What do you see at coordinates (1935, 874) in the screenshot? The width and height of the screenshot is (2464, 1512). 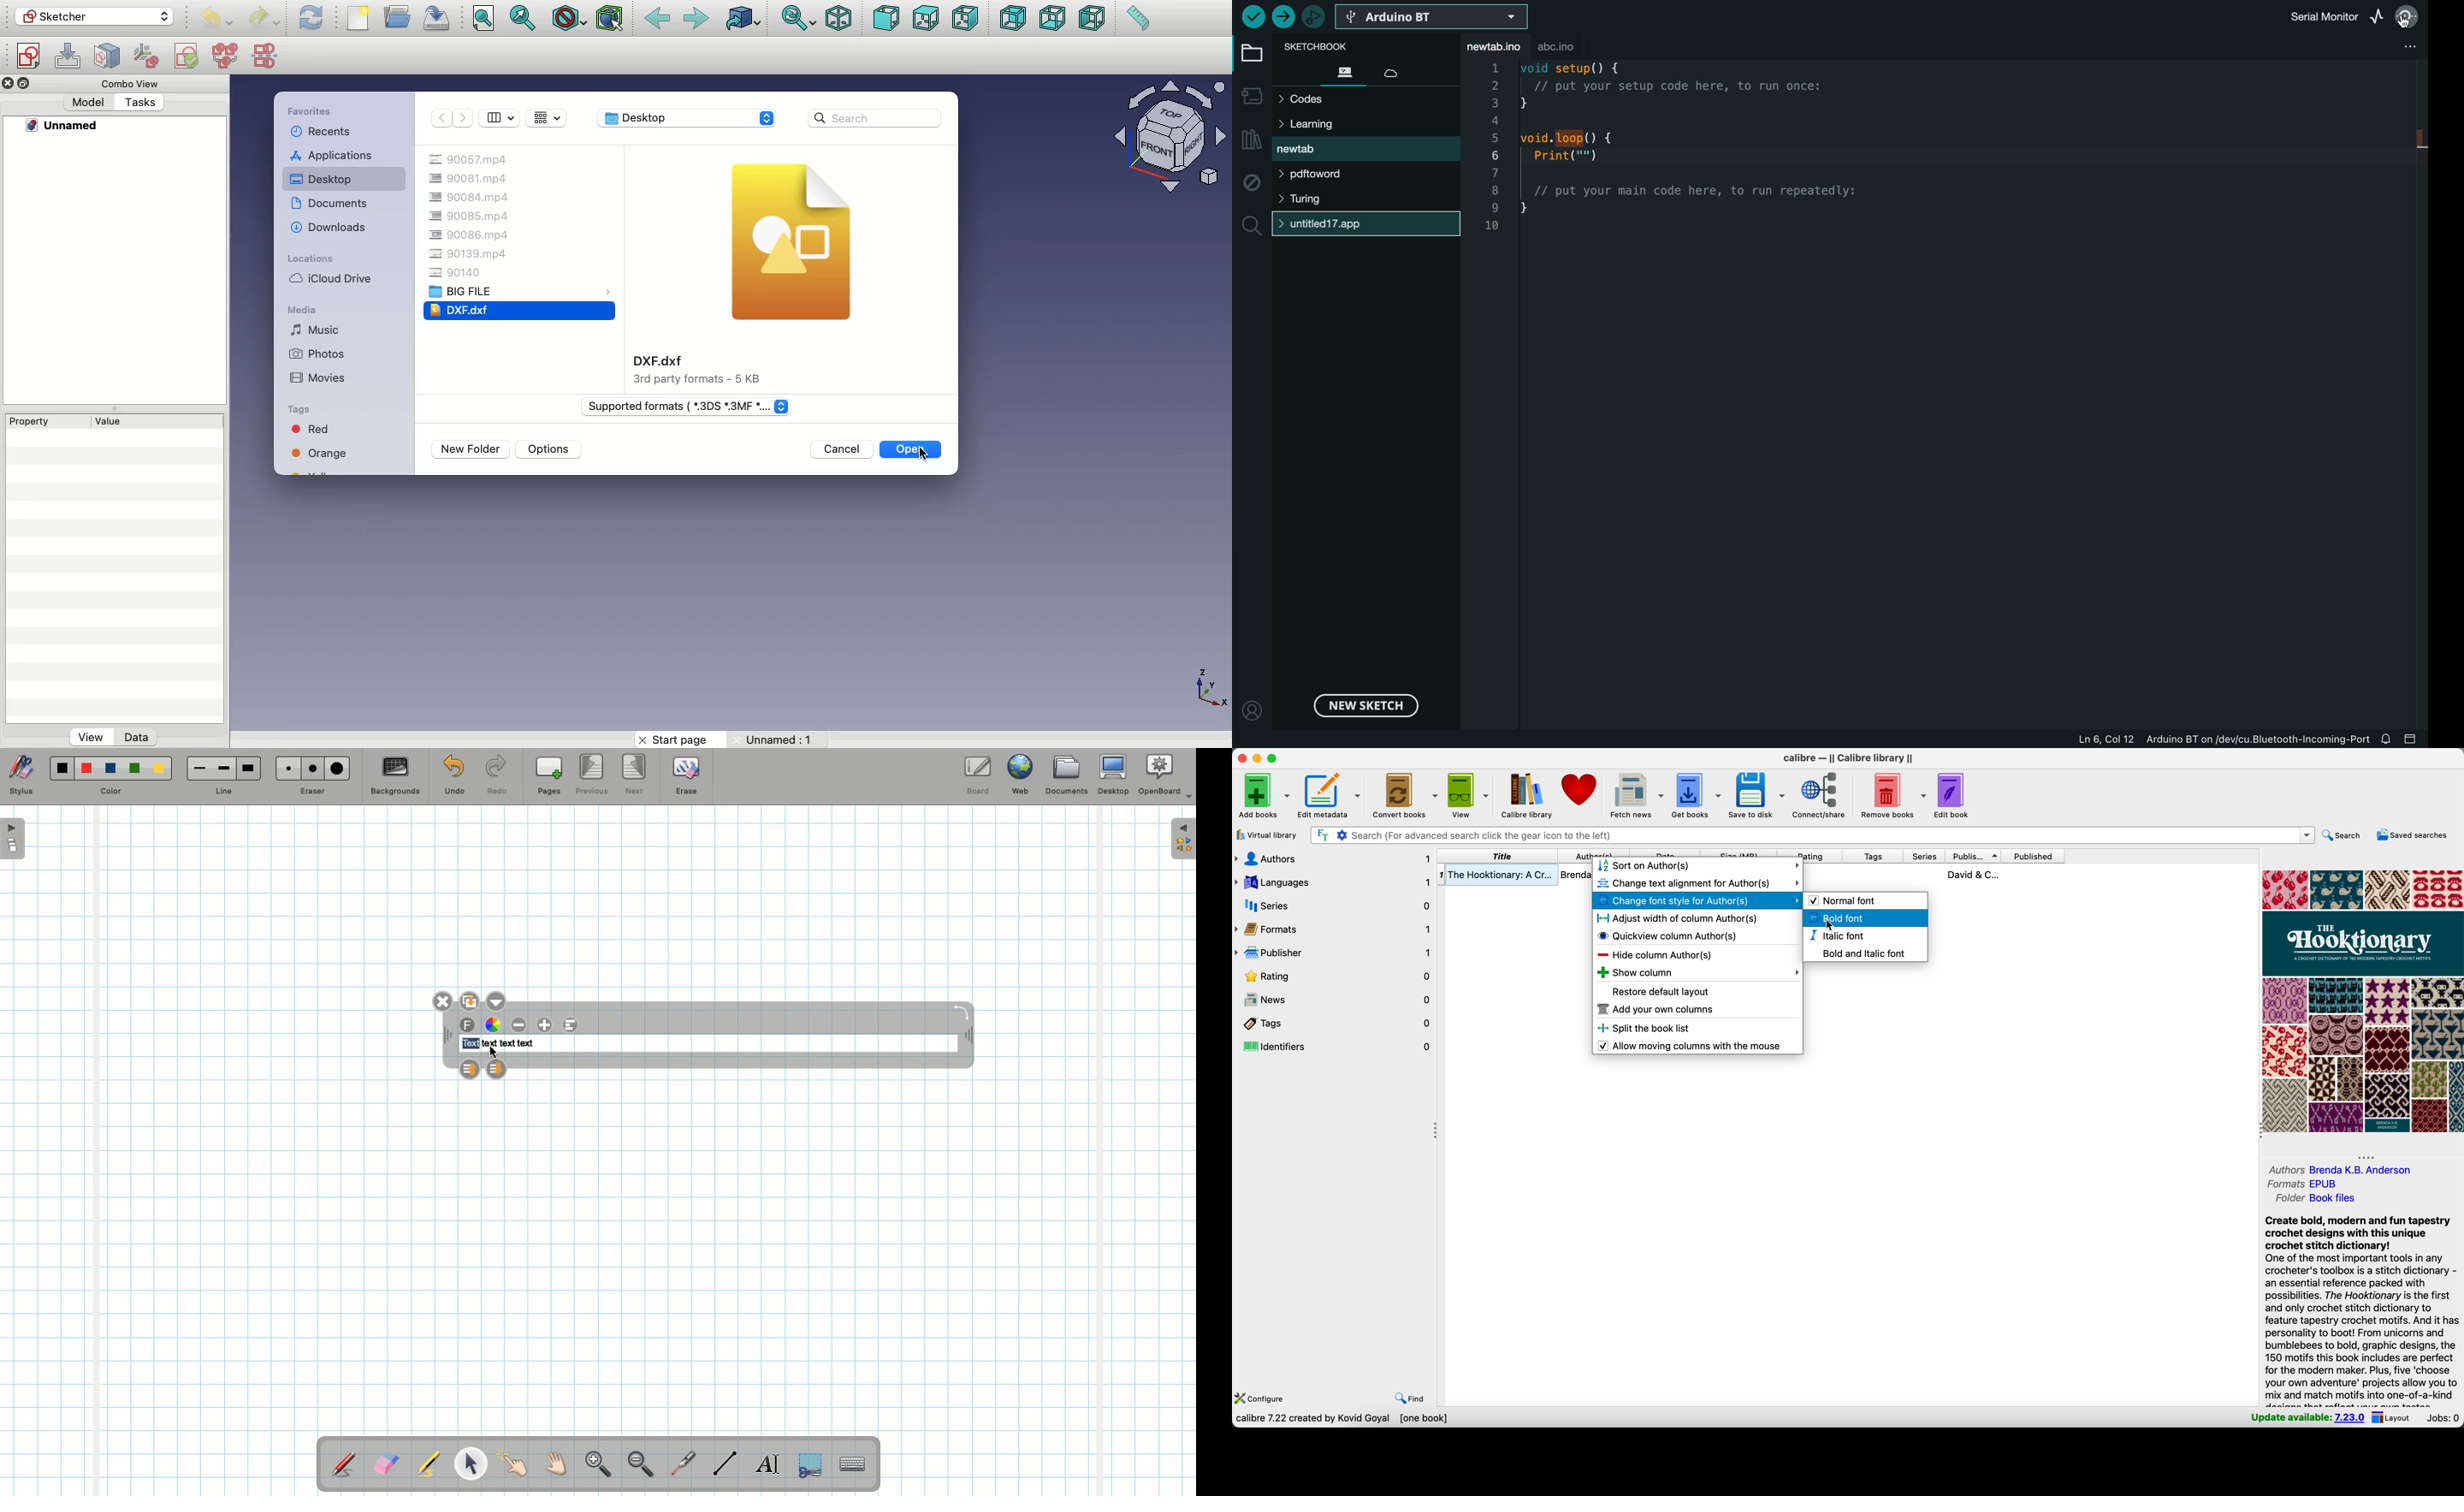 I see `book details` at bounding box center [1935, 874].